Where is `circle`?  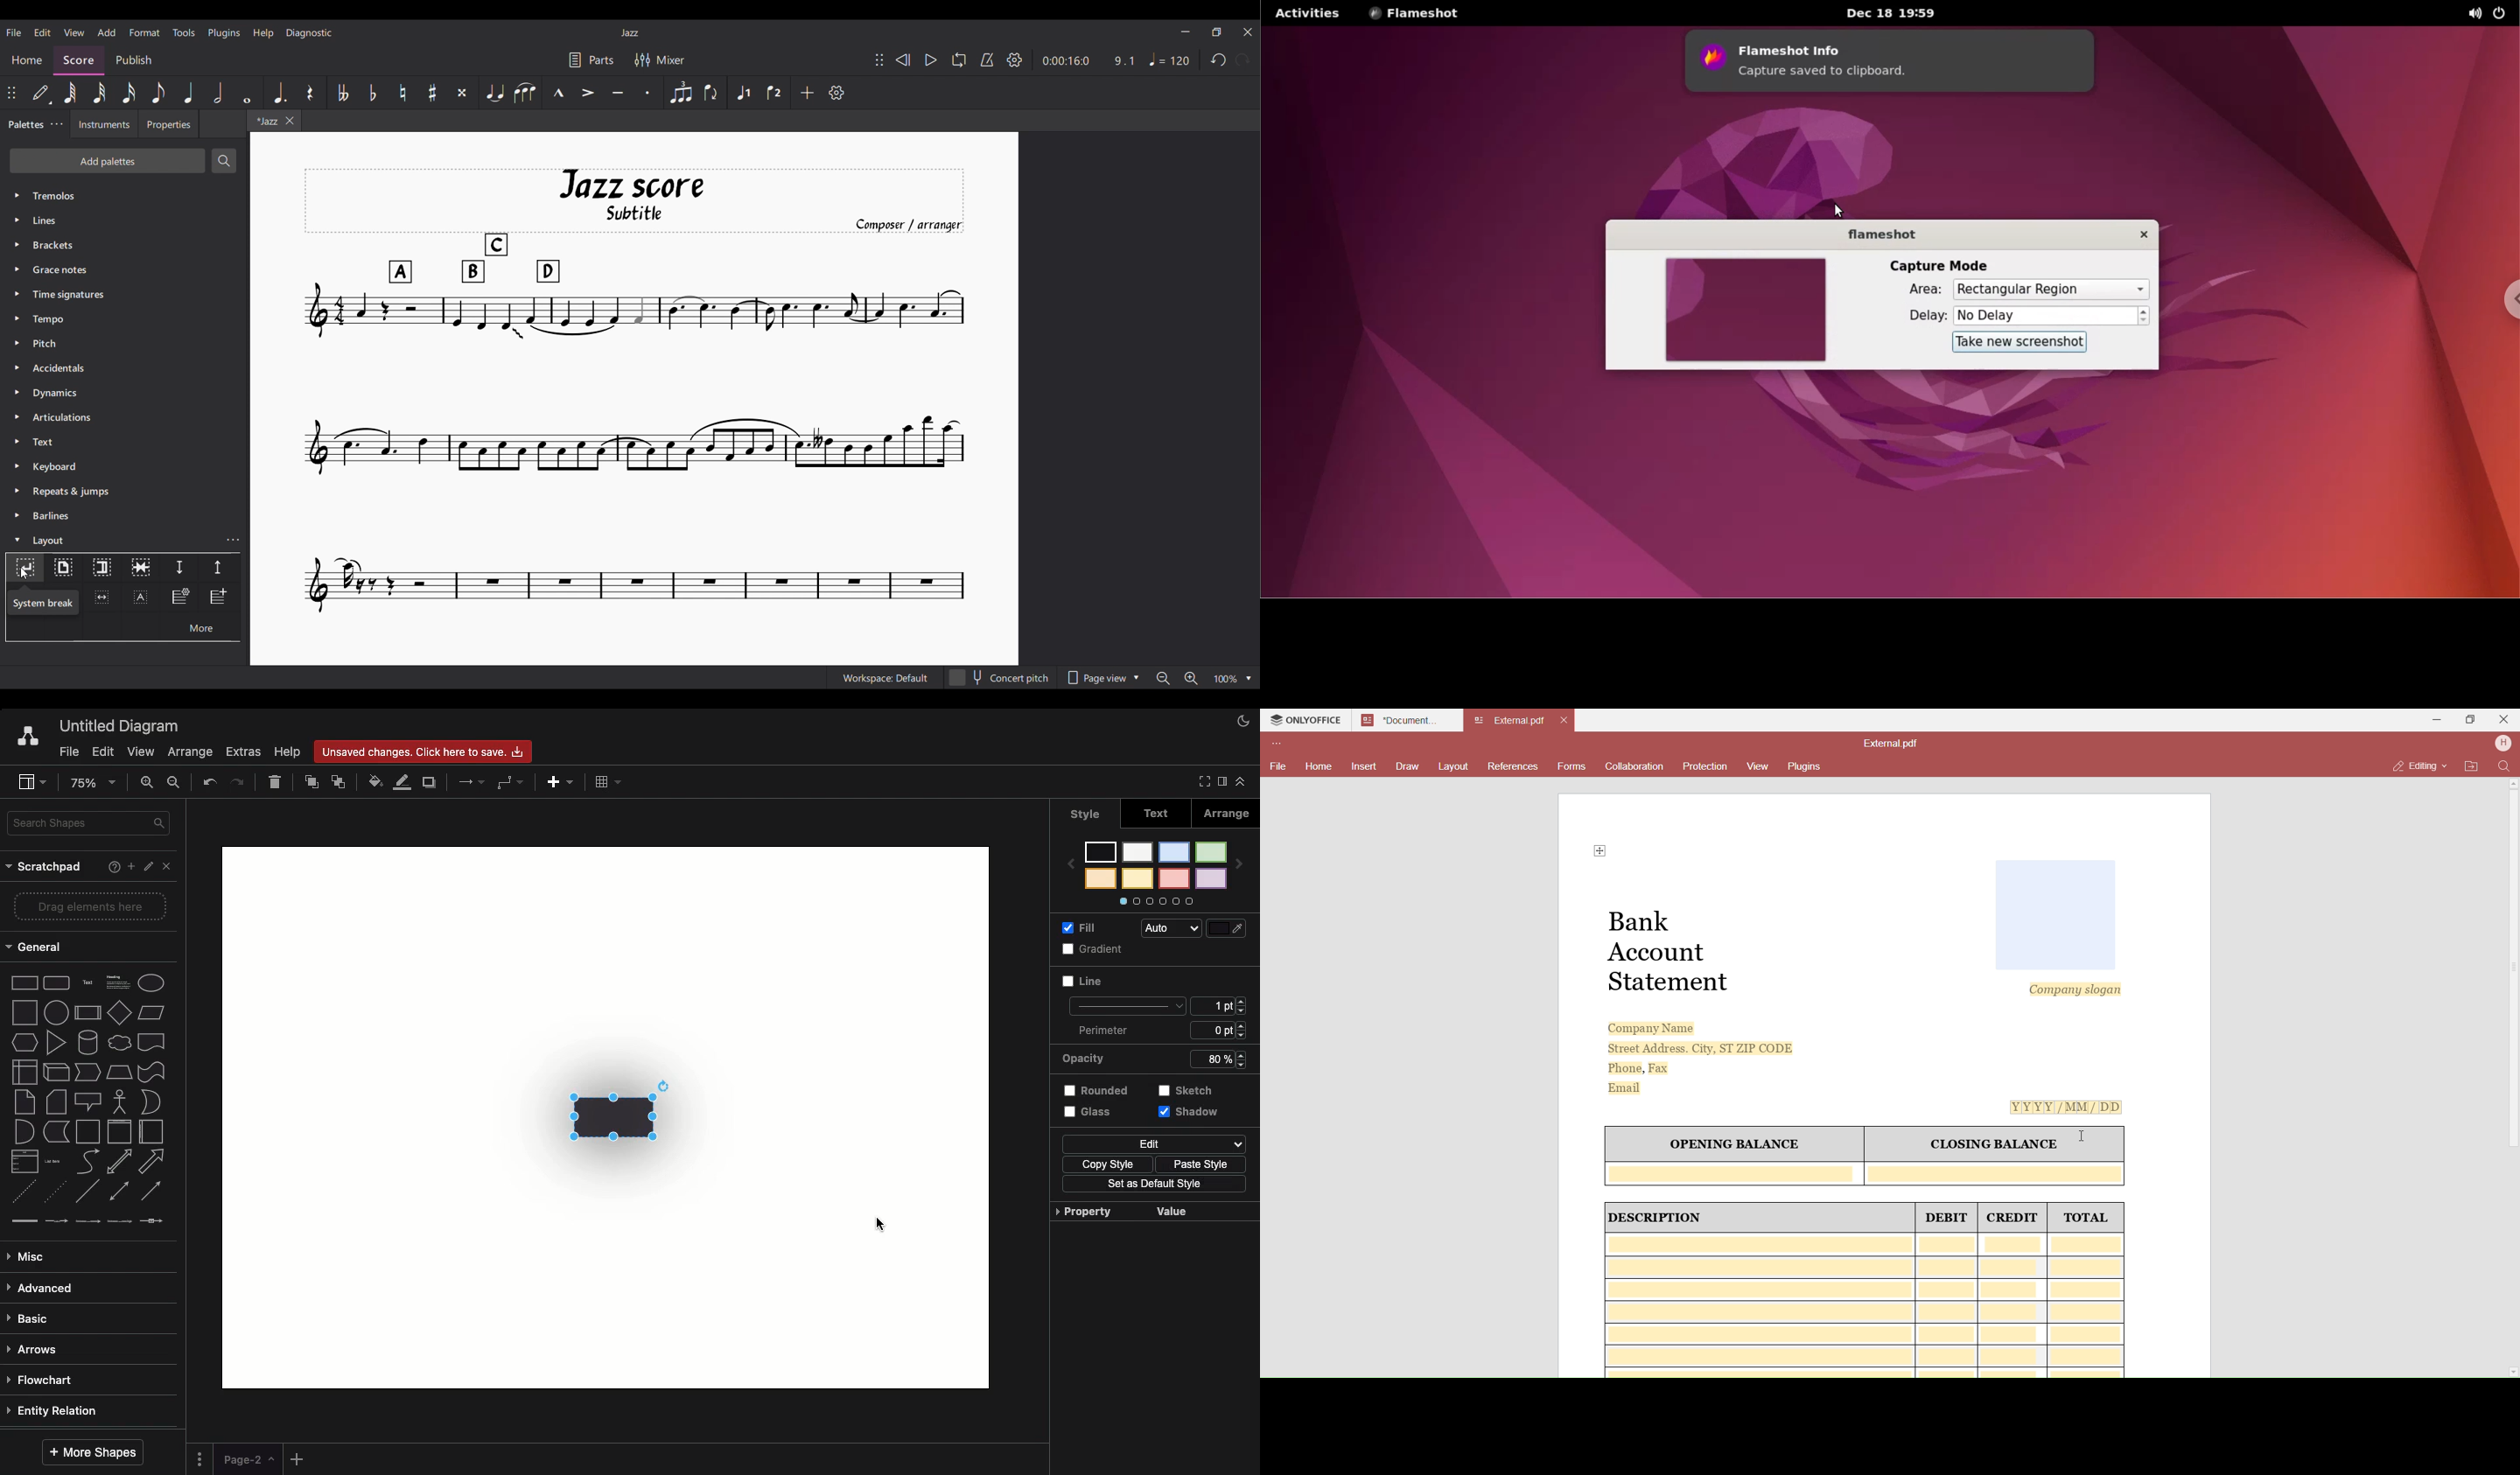
circle is located at coordinates (57, 1012).